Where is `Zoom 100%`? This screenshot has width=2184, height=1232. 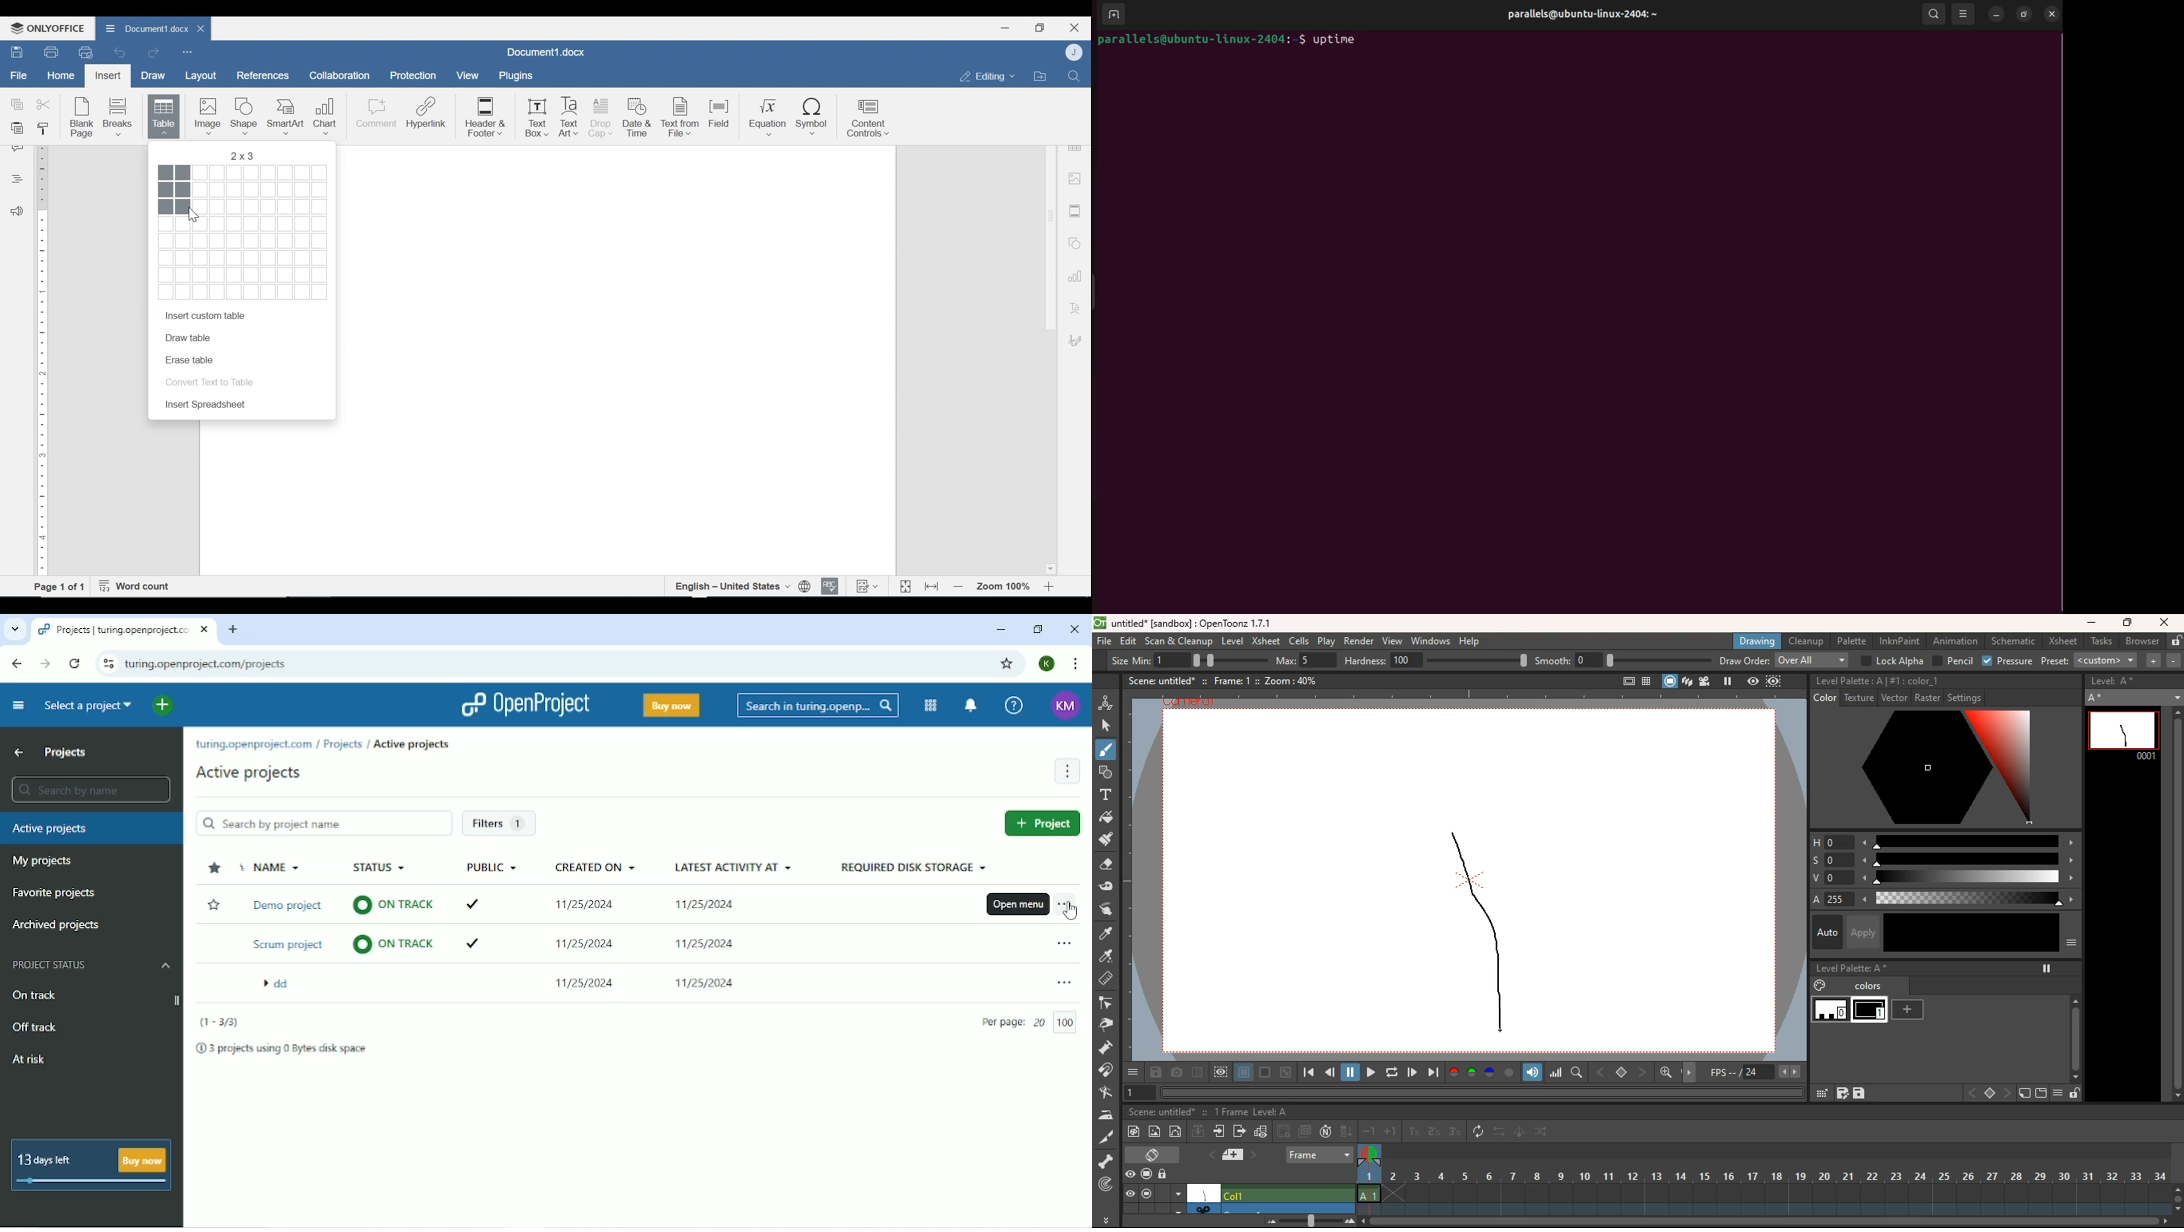 Zoom 100% is located at coordinates (1005, 587).